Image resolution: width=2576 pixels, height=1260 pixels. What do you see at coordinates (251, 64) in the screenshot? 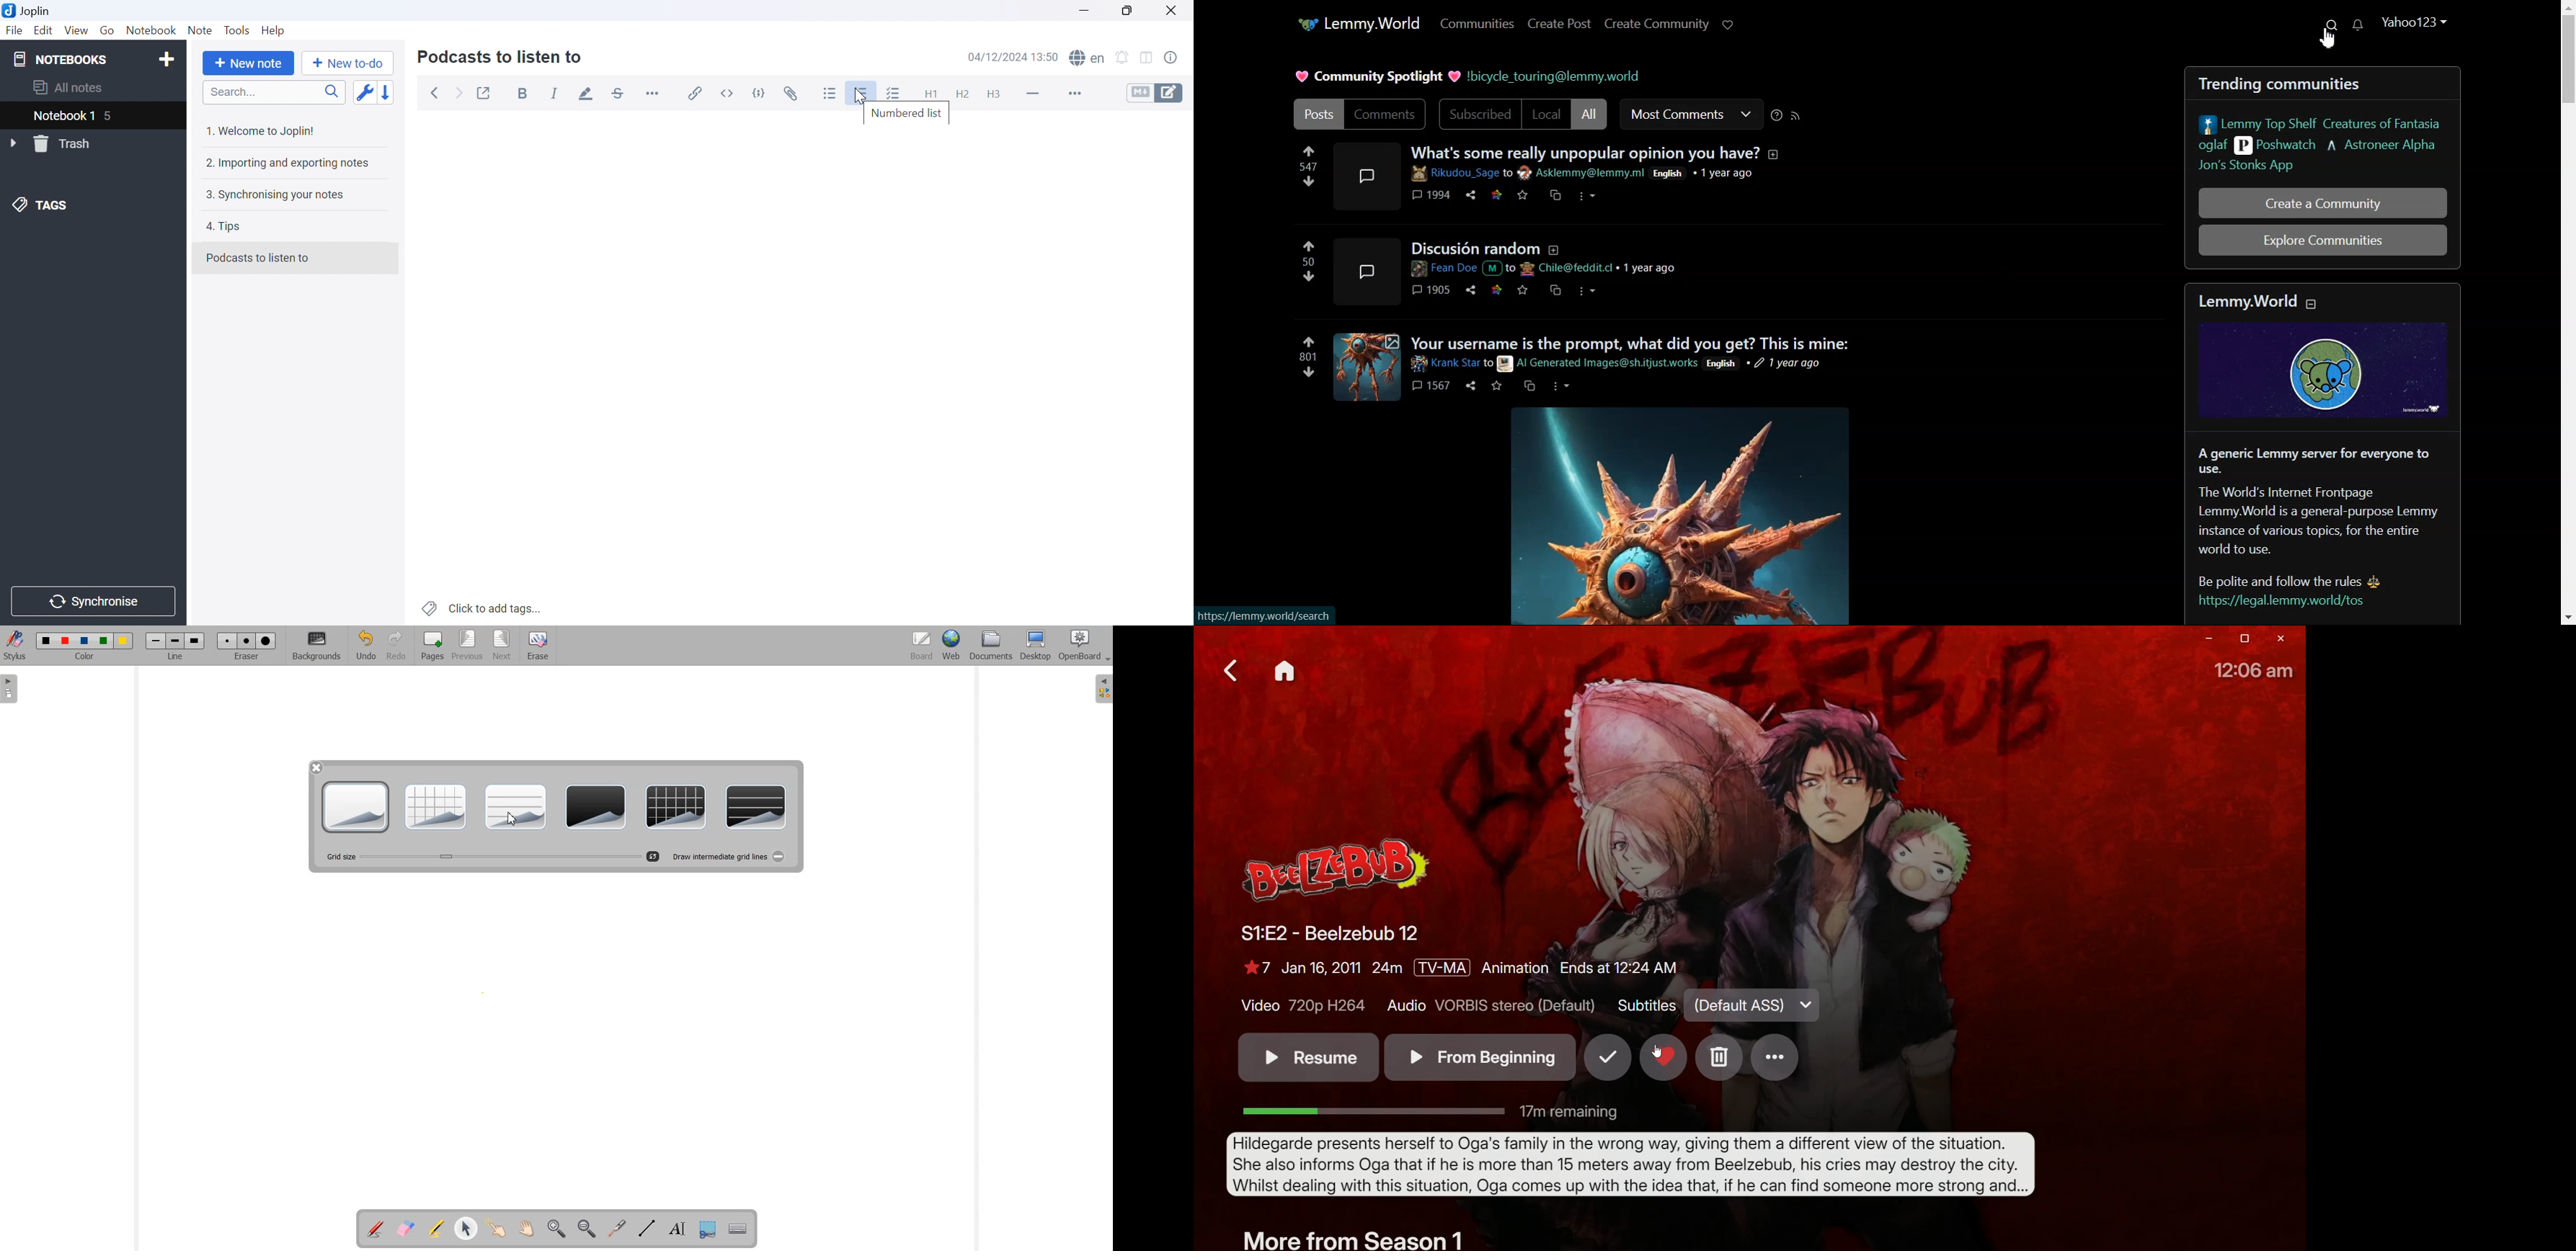
I see `New note` at bounding box center [251, 64].